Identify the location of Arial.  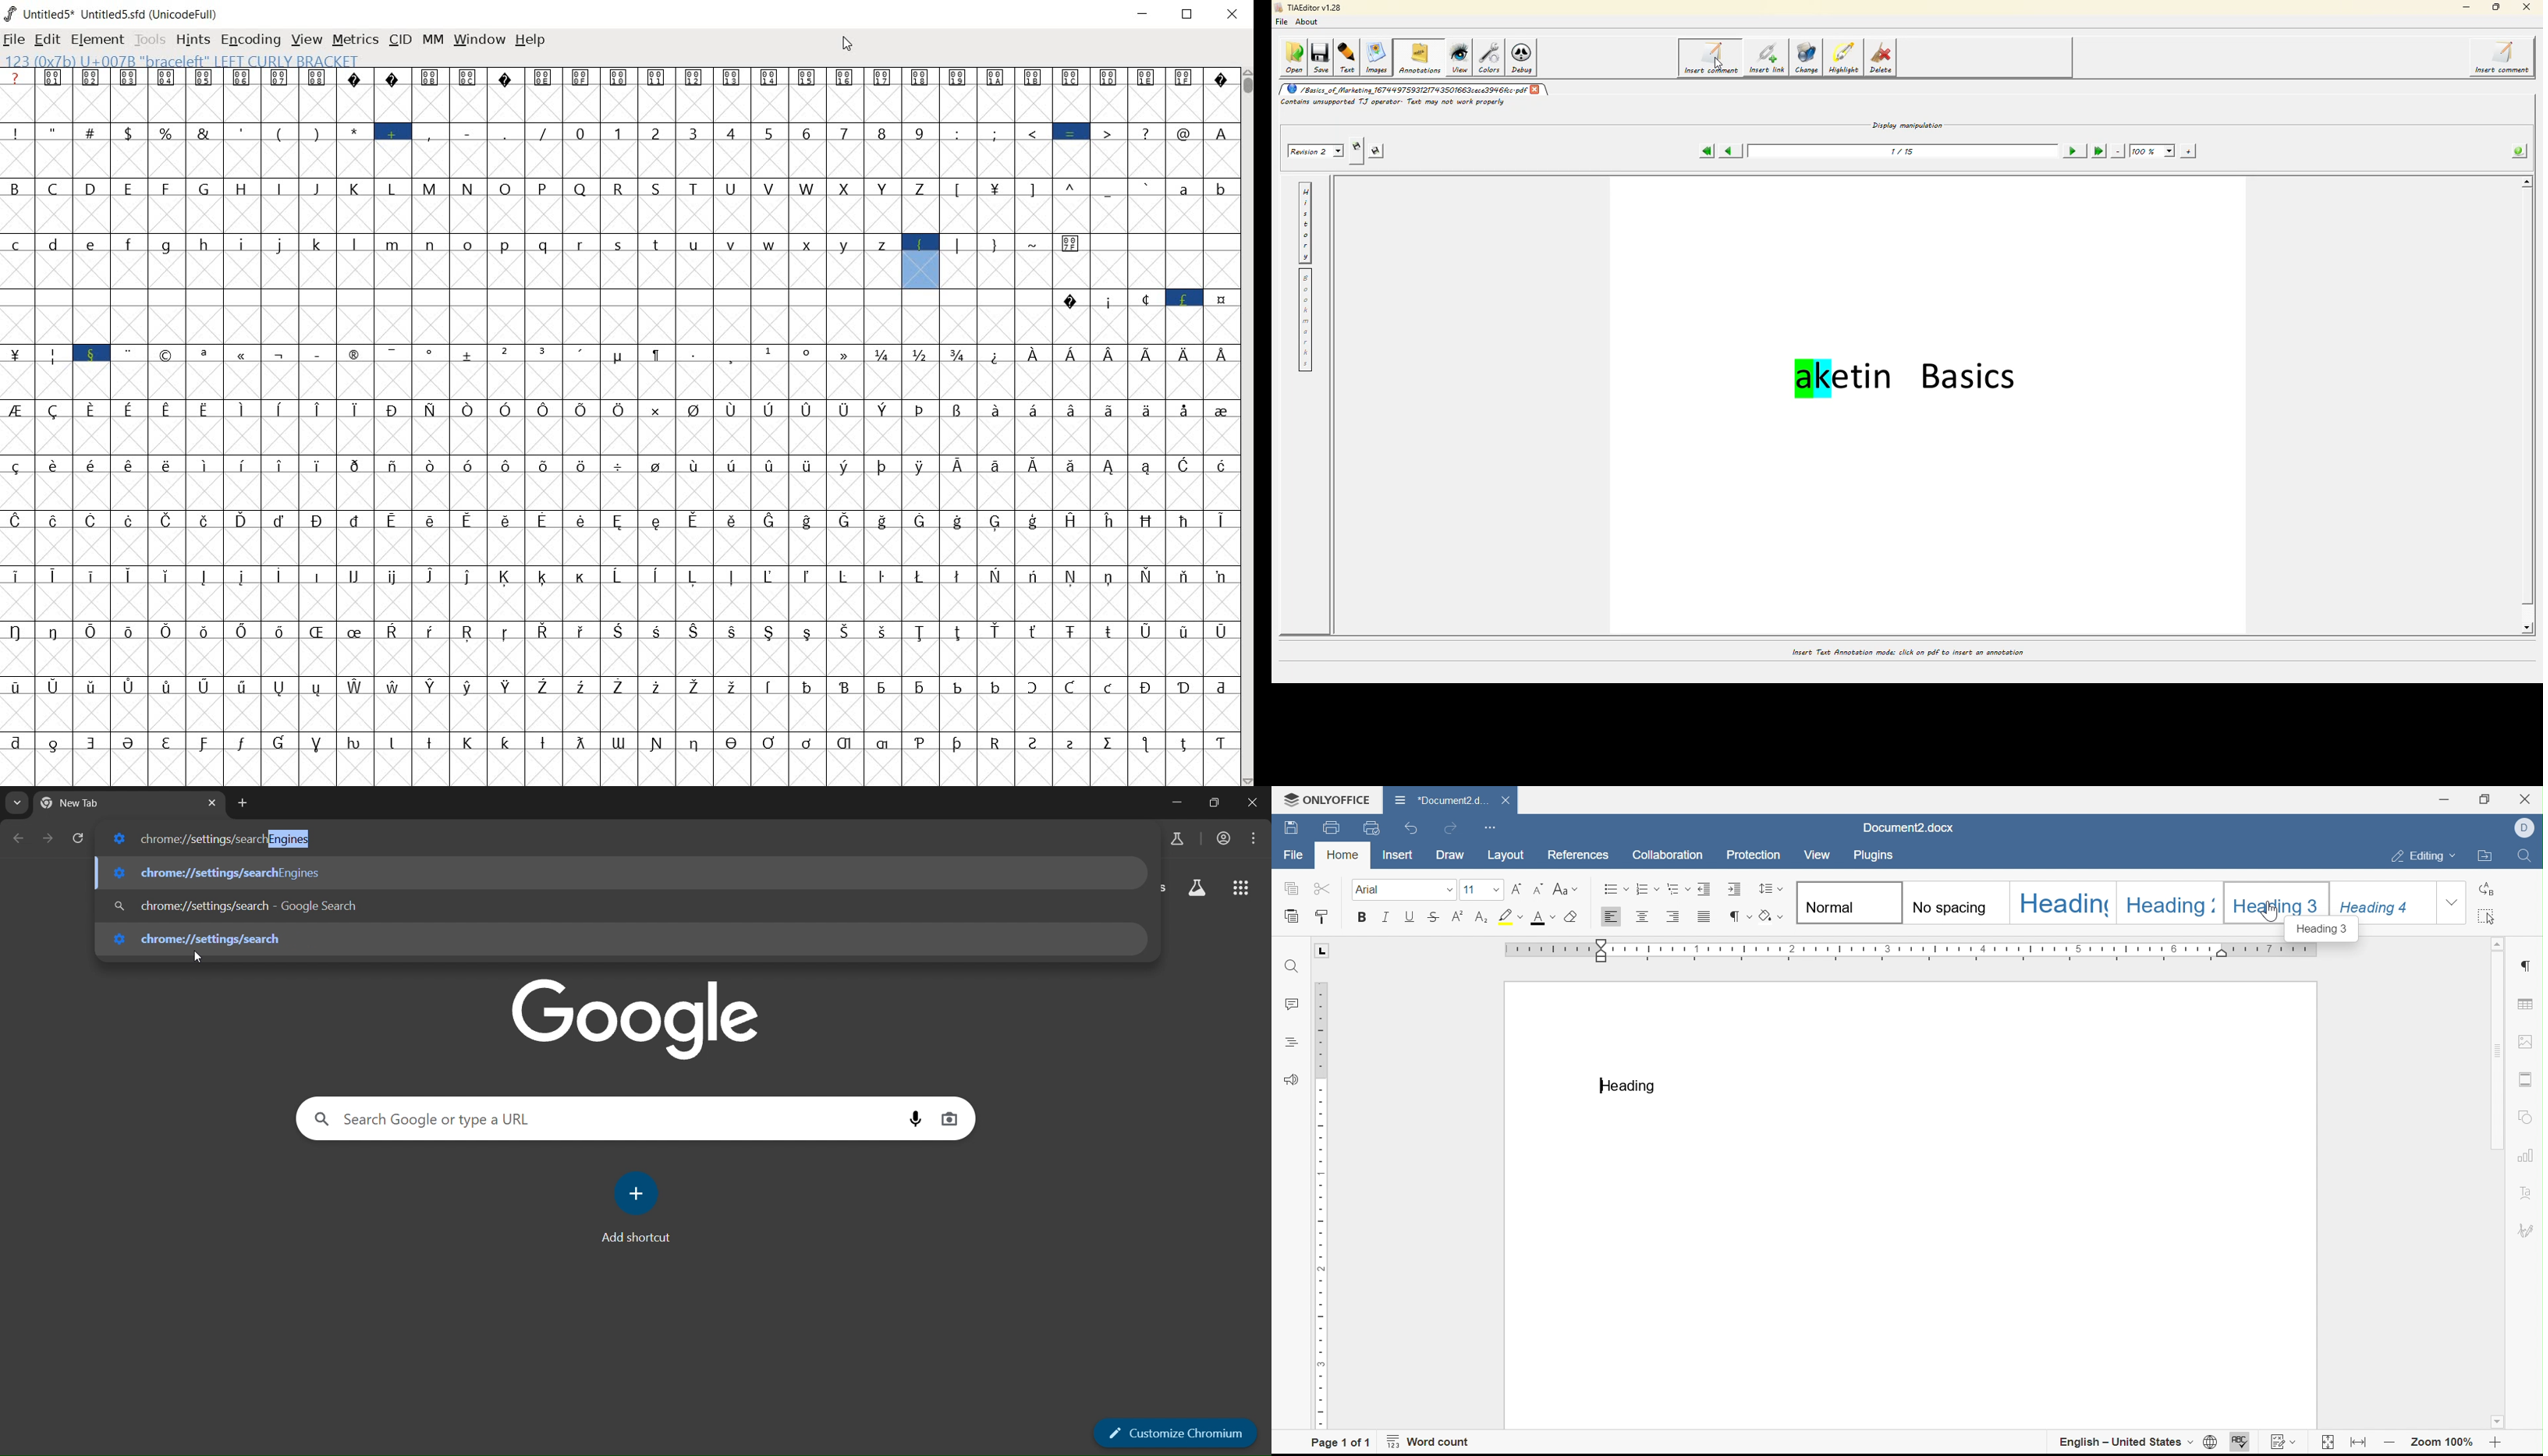
(1390, 890).